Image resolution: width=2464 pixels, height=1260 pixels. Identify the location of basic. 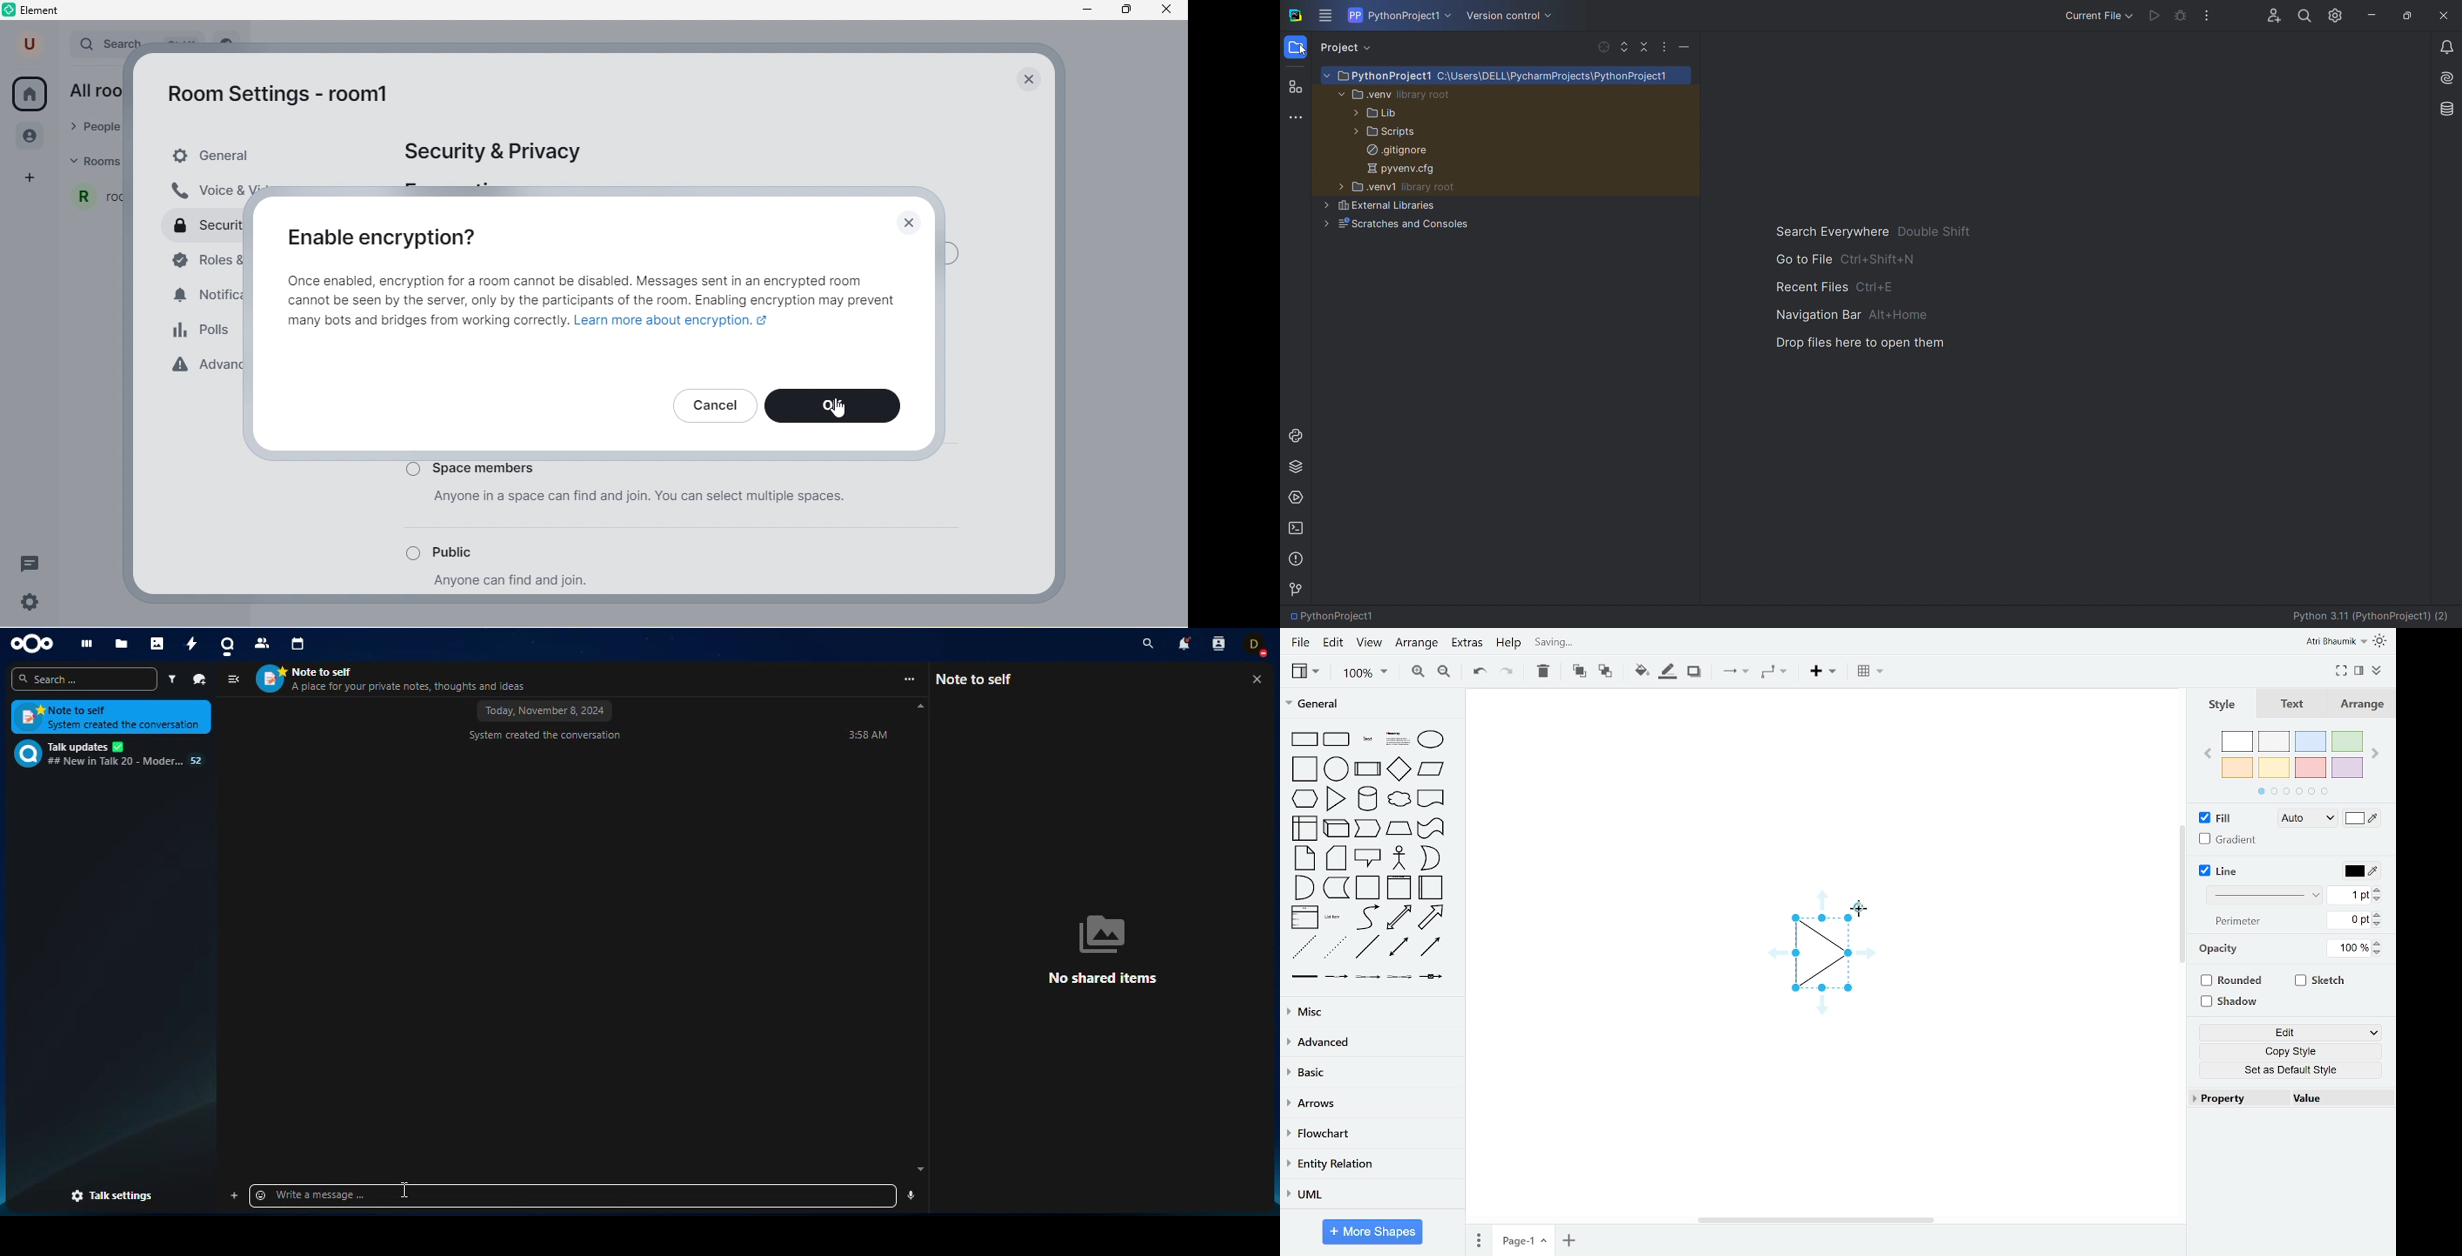
(1370, 1074).